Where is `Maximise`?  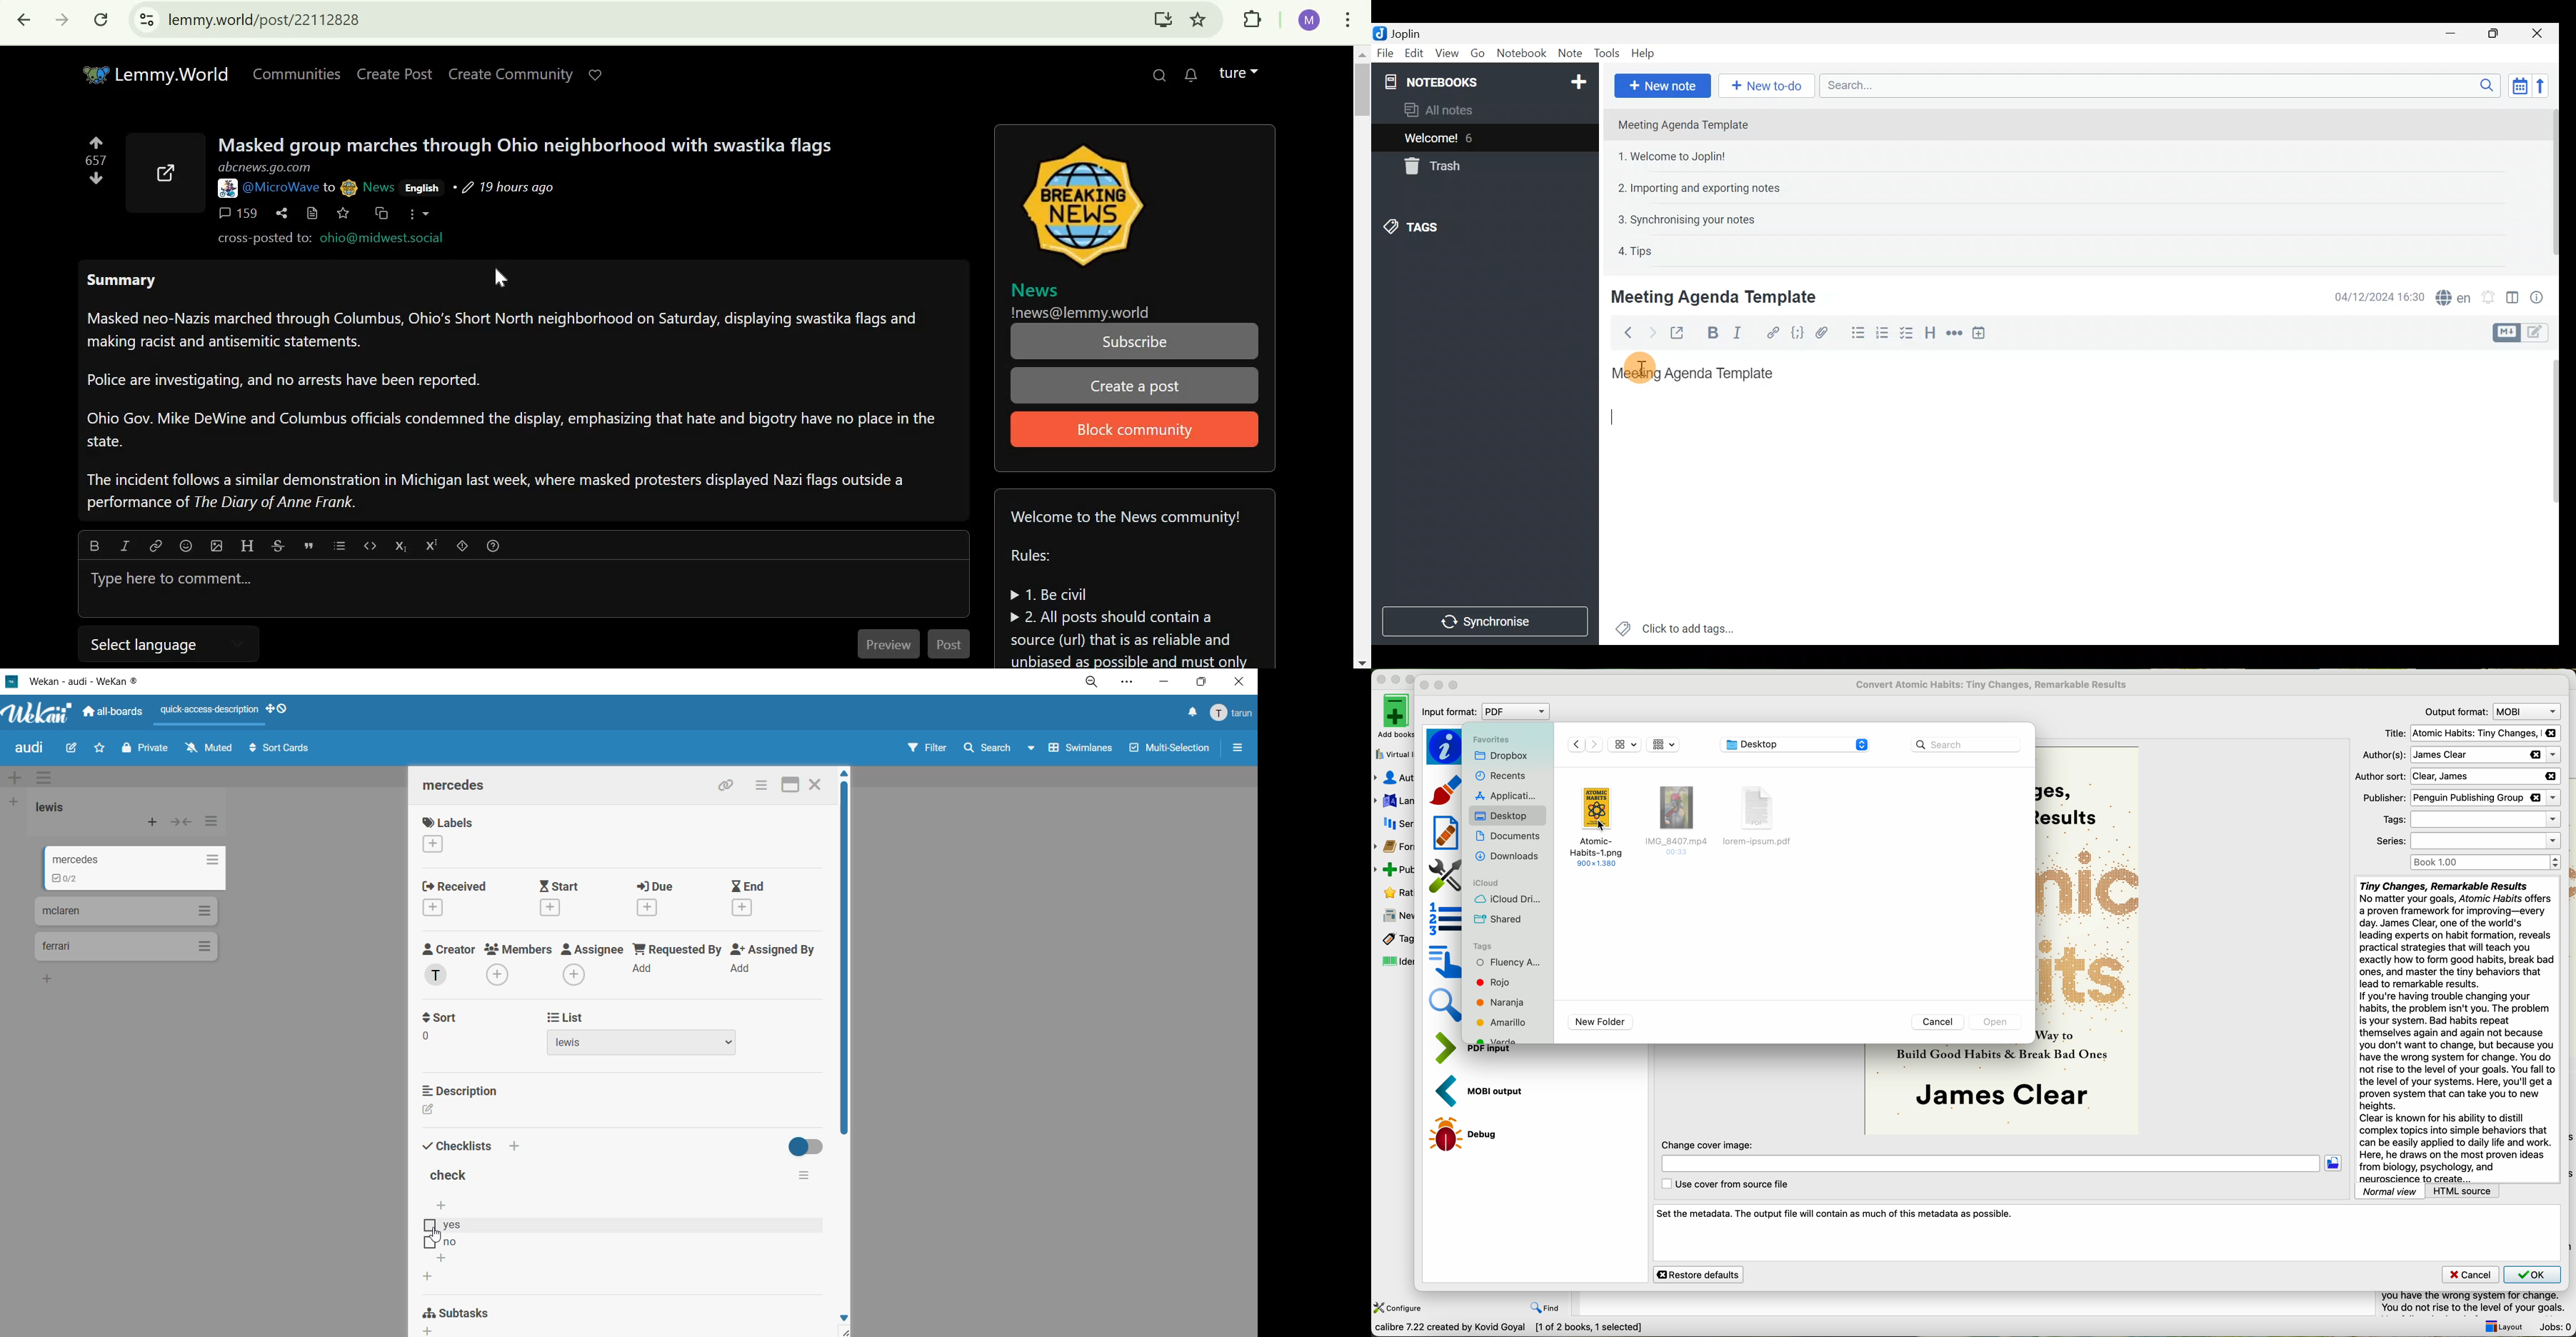
Maximise is located at coordinates (2494, 35).